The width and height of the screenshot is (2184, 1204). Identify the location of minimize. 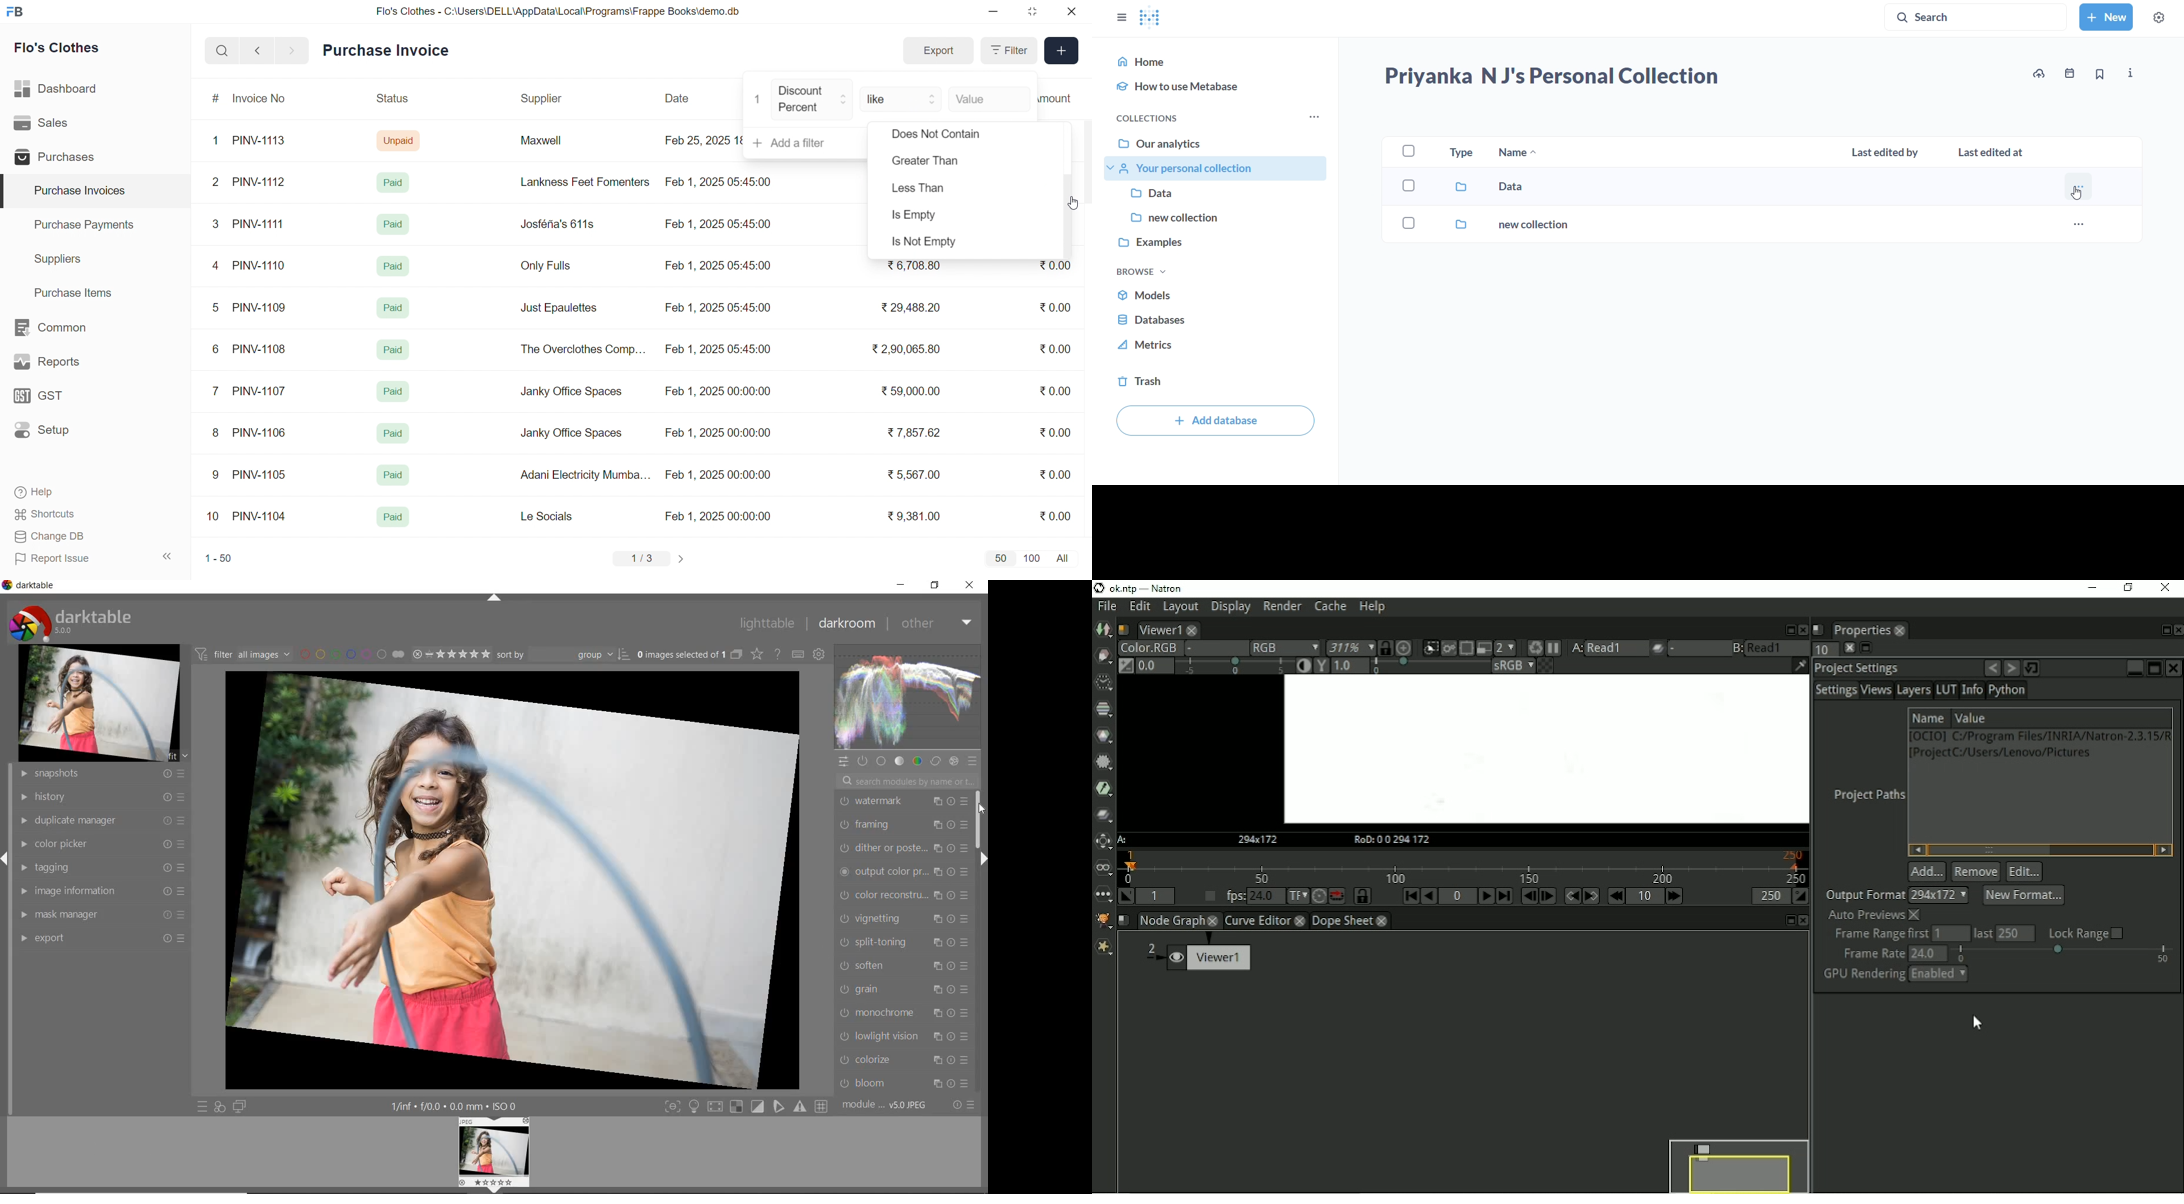
(994, 12).